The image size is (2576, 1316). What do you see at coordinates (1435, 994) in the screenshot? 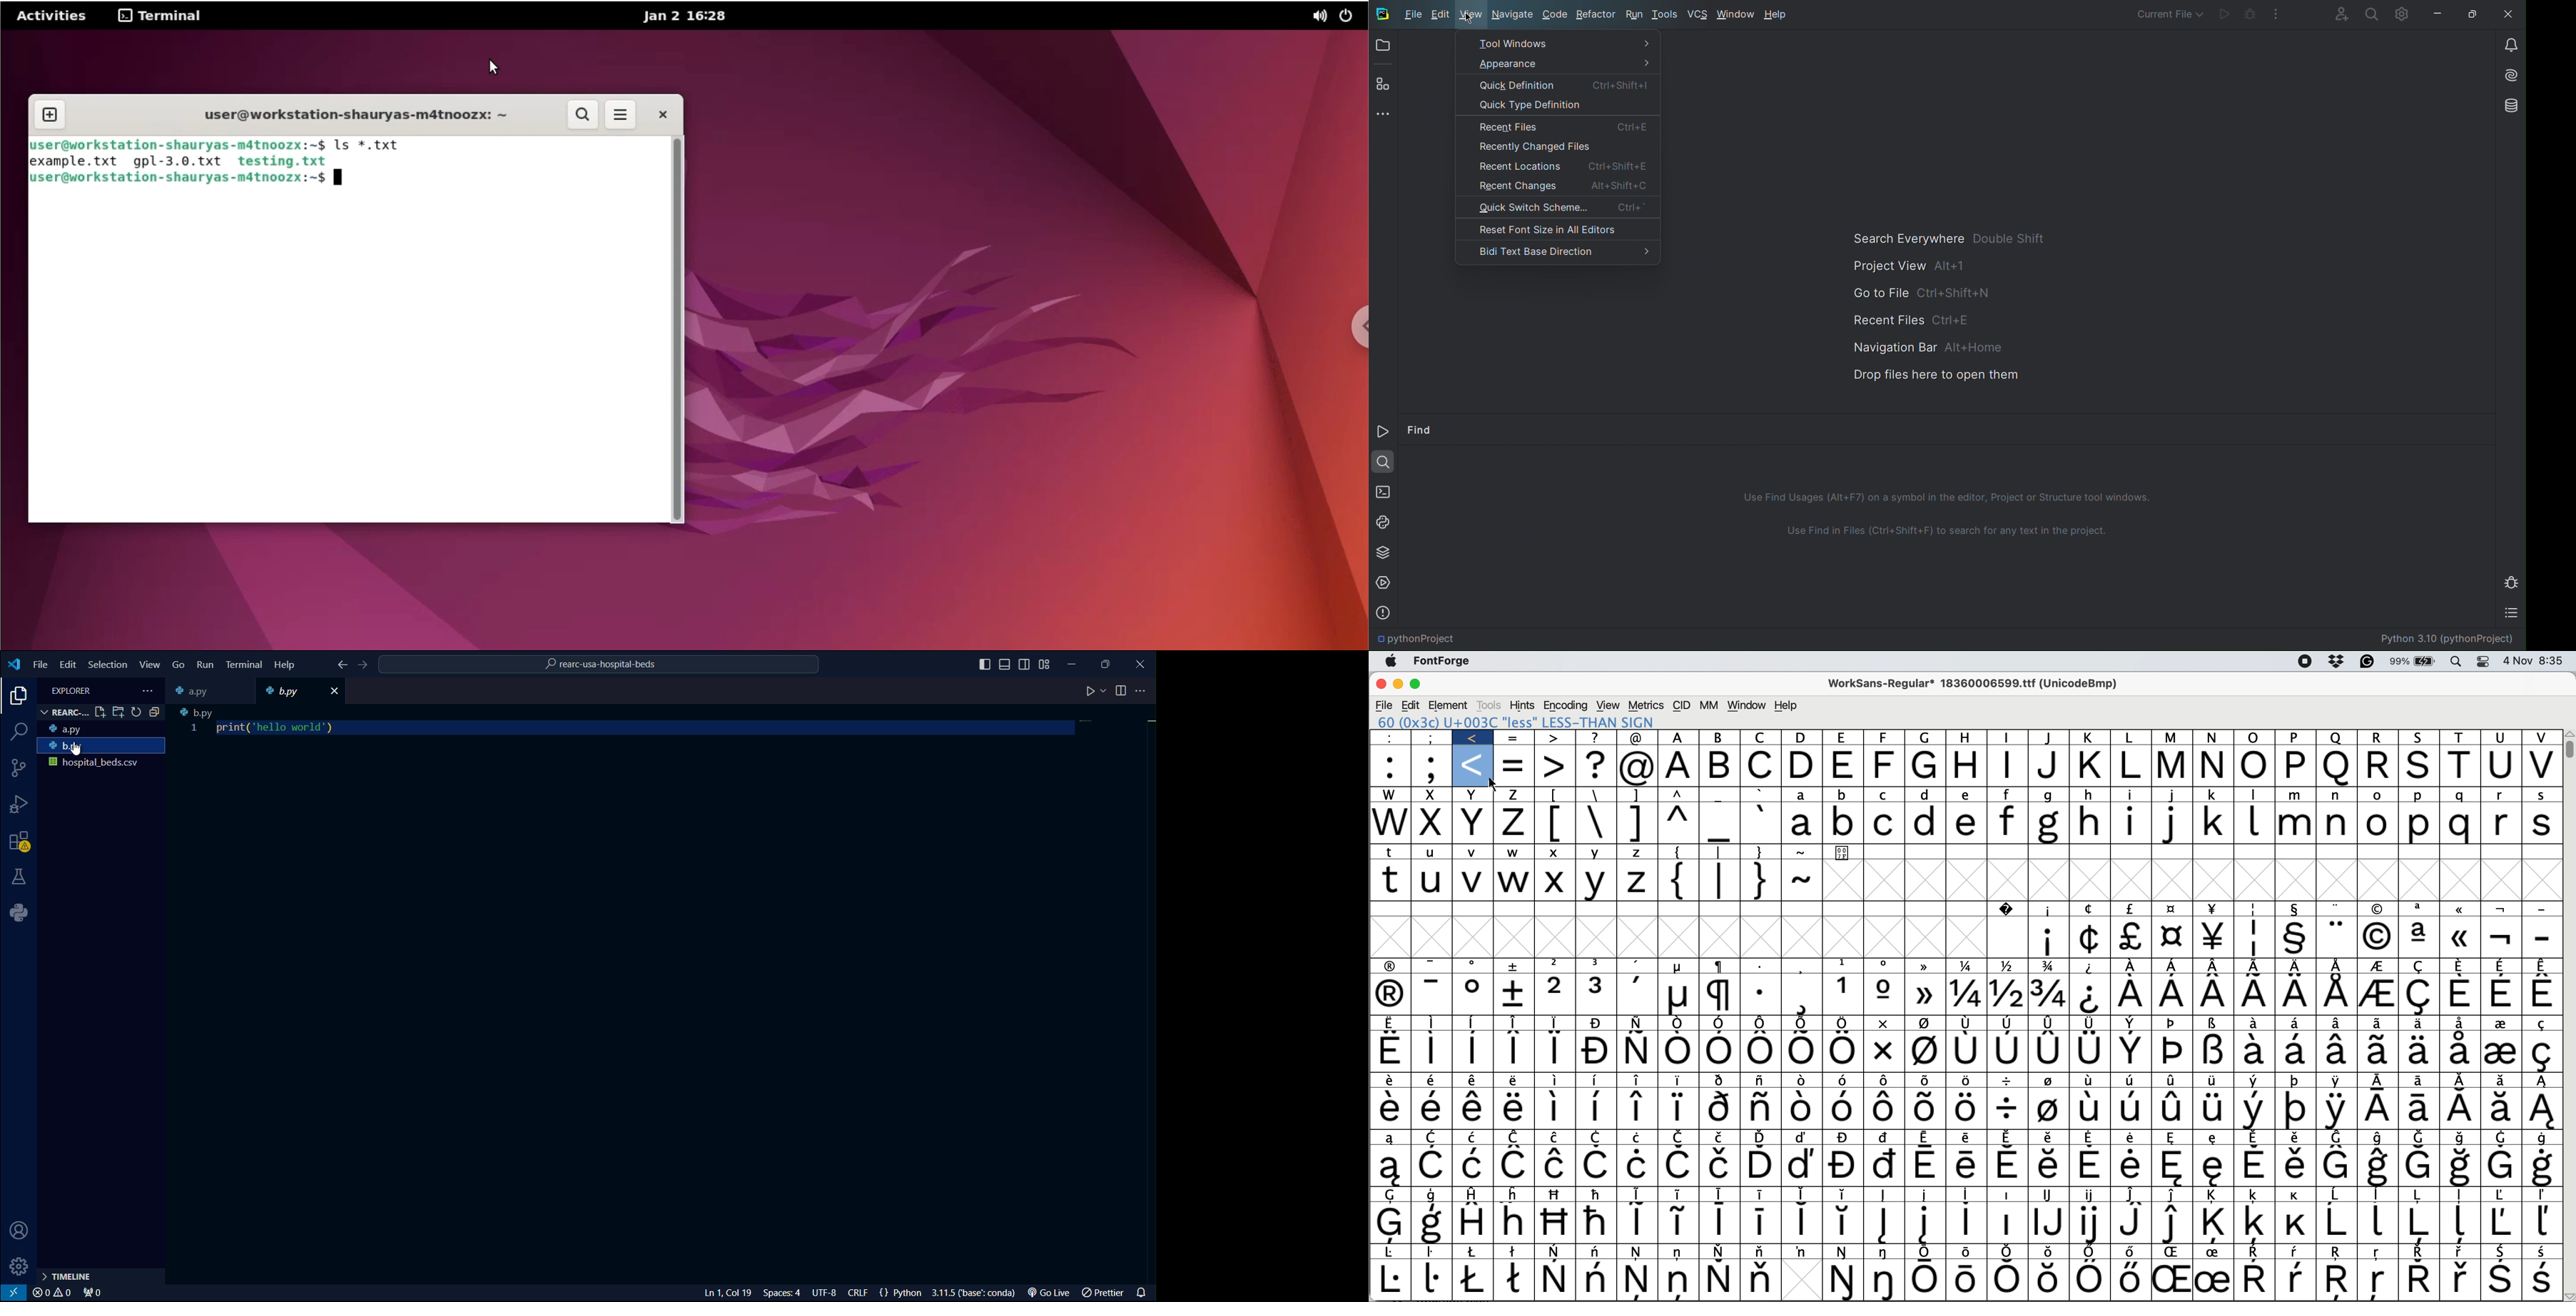
I see `-` at bounding box center [1435, 994].